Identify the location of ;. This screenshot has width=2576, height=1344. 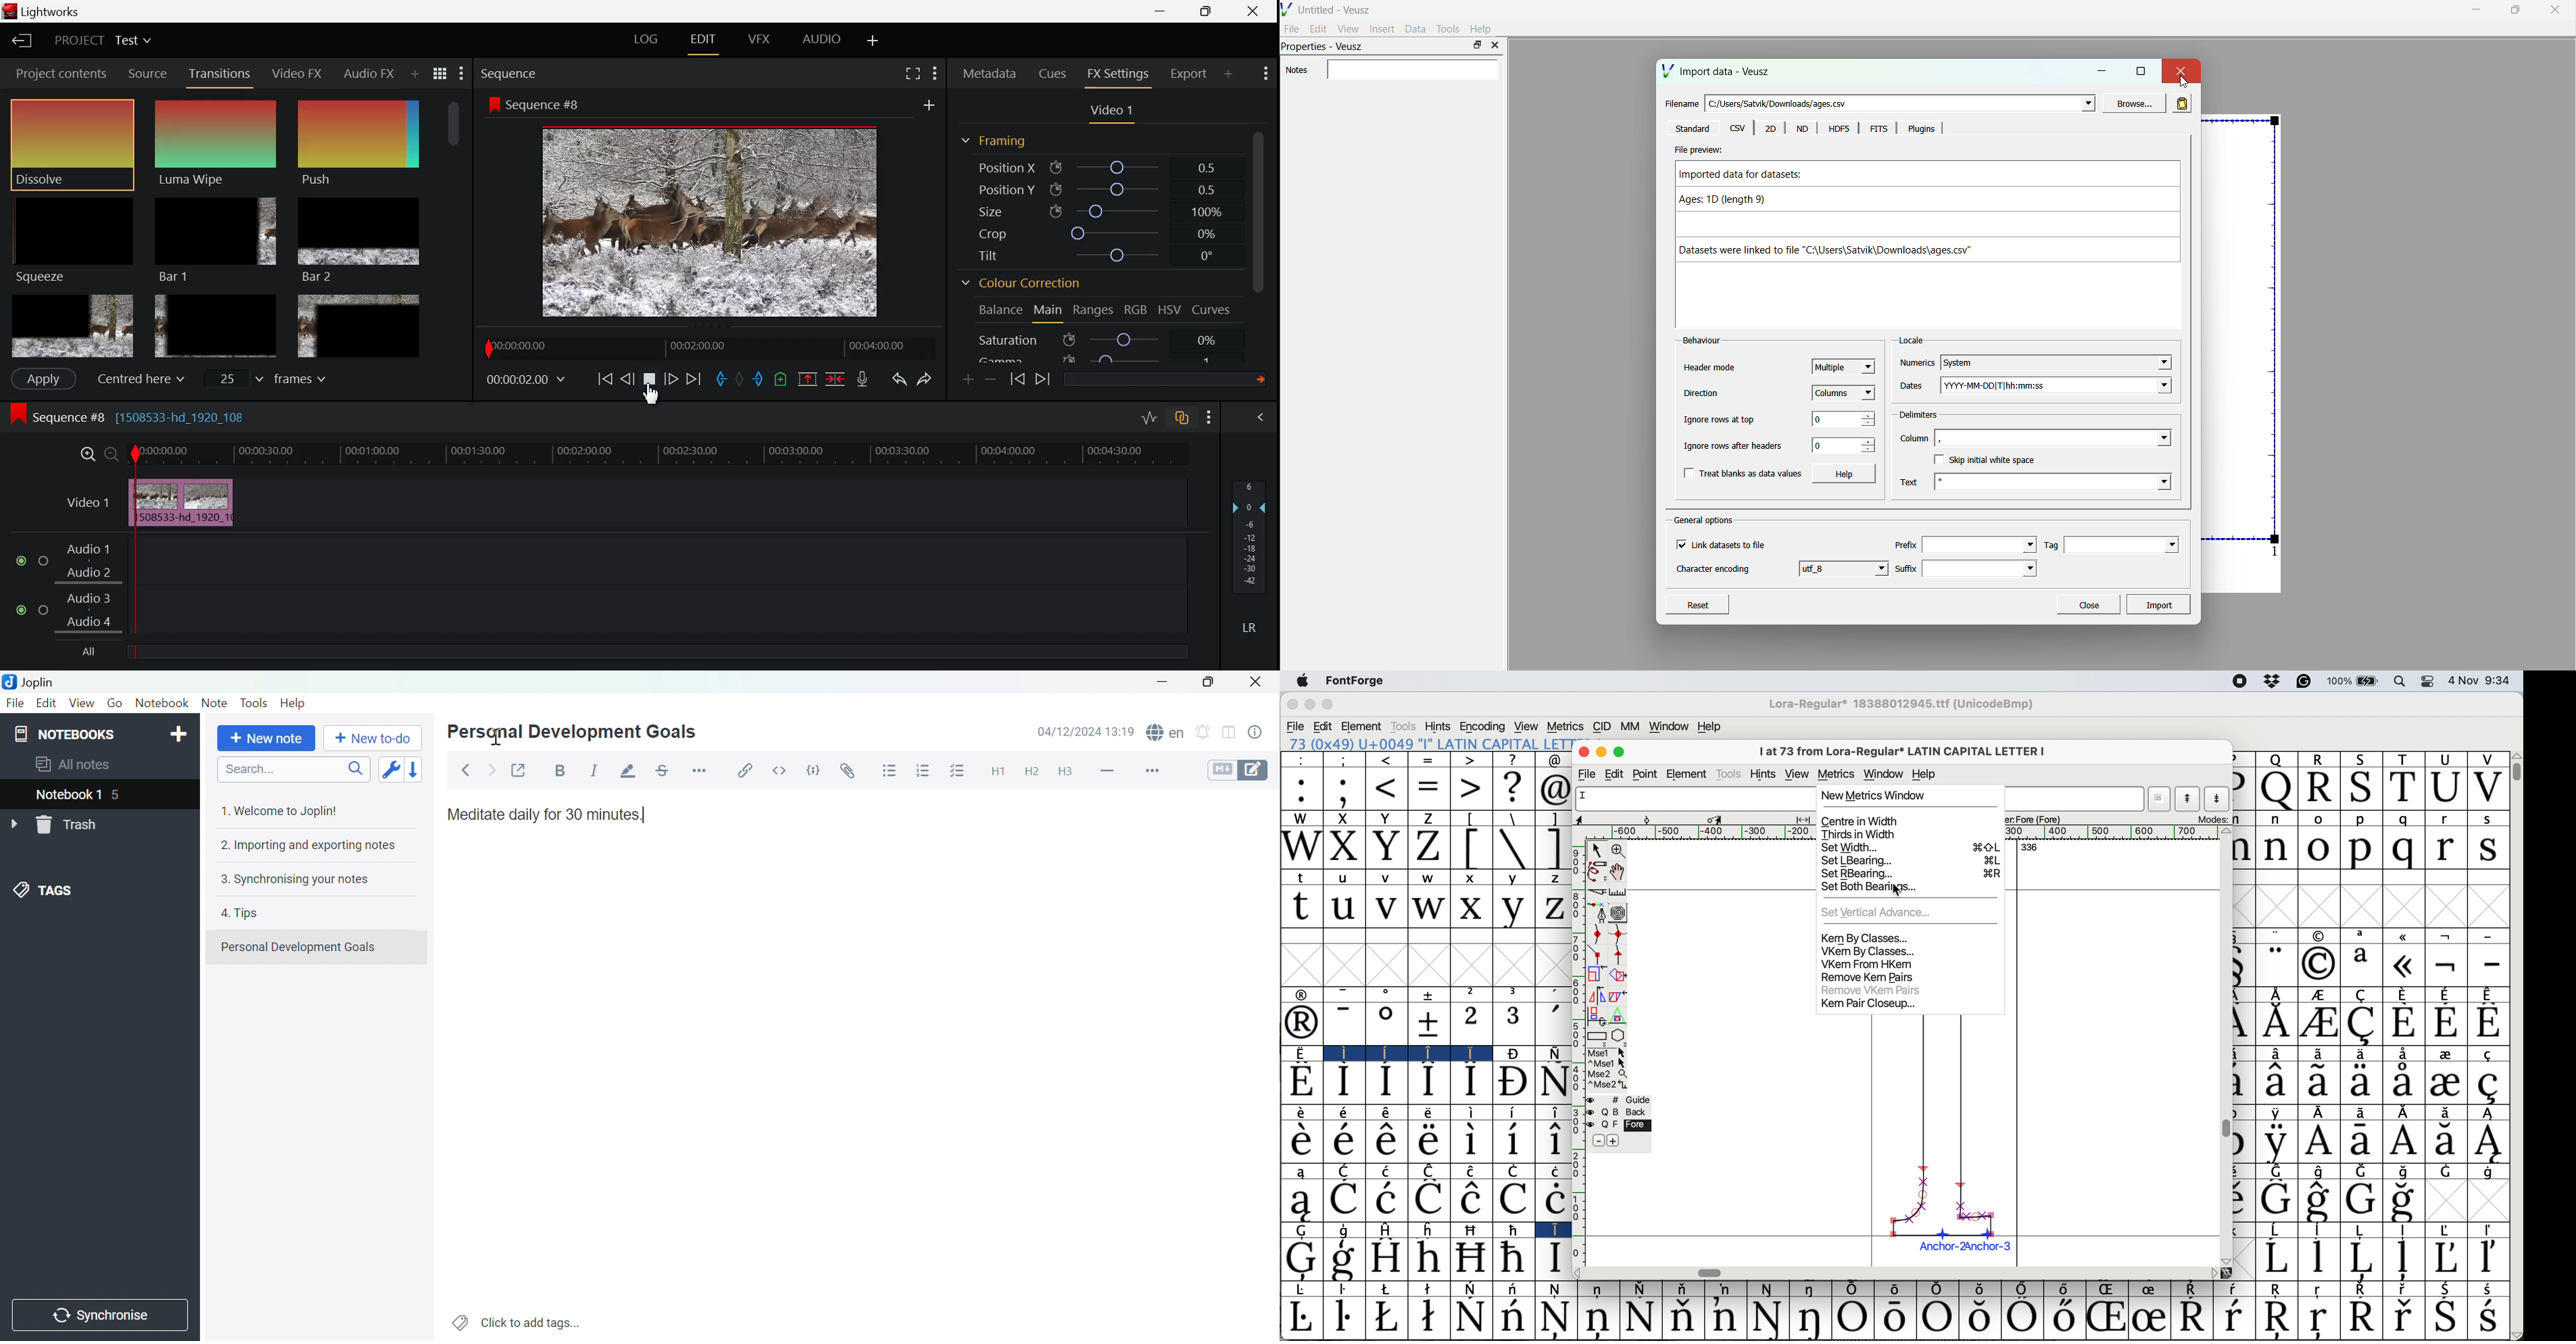
(1346, 760).